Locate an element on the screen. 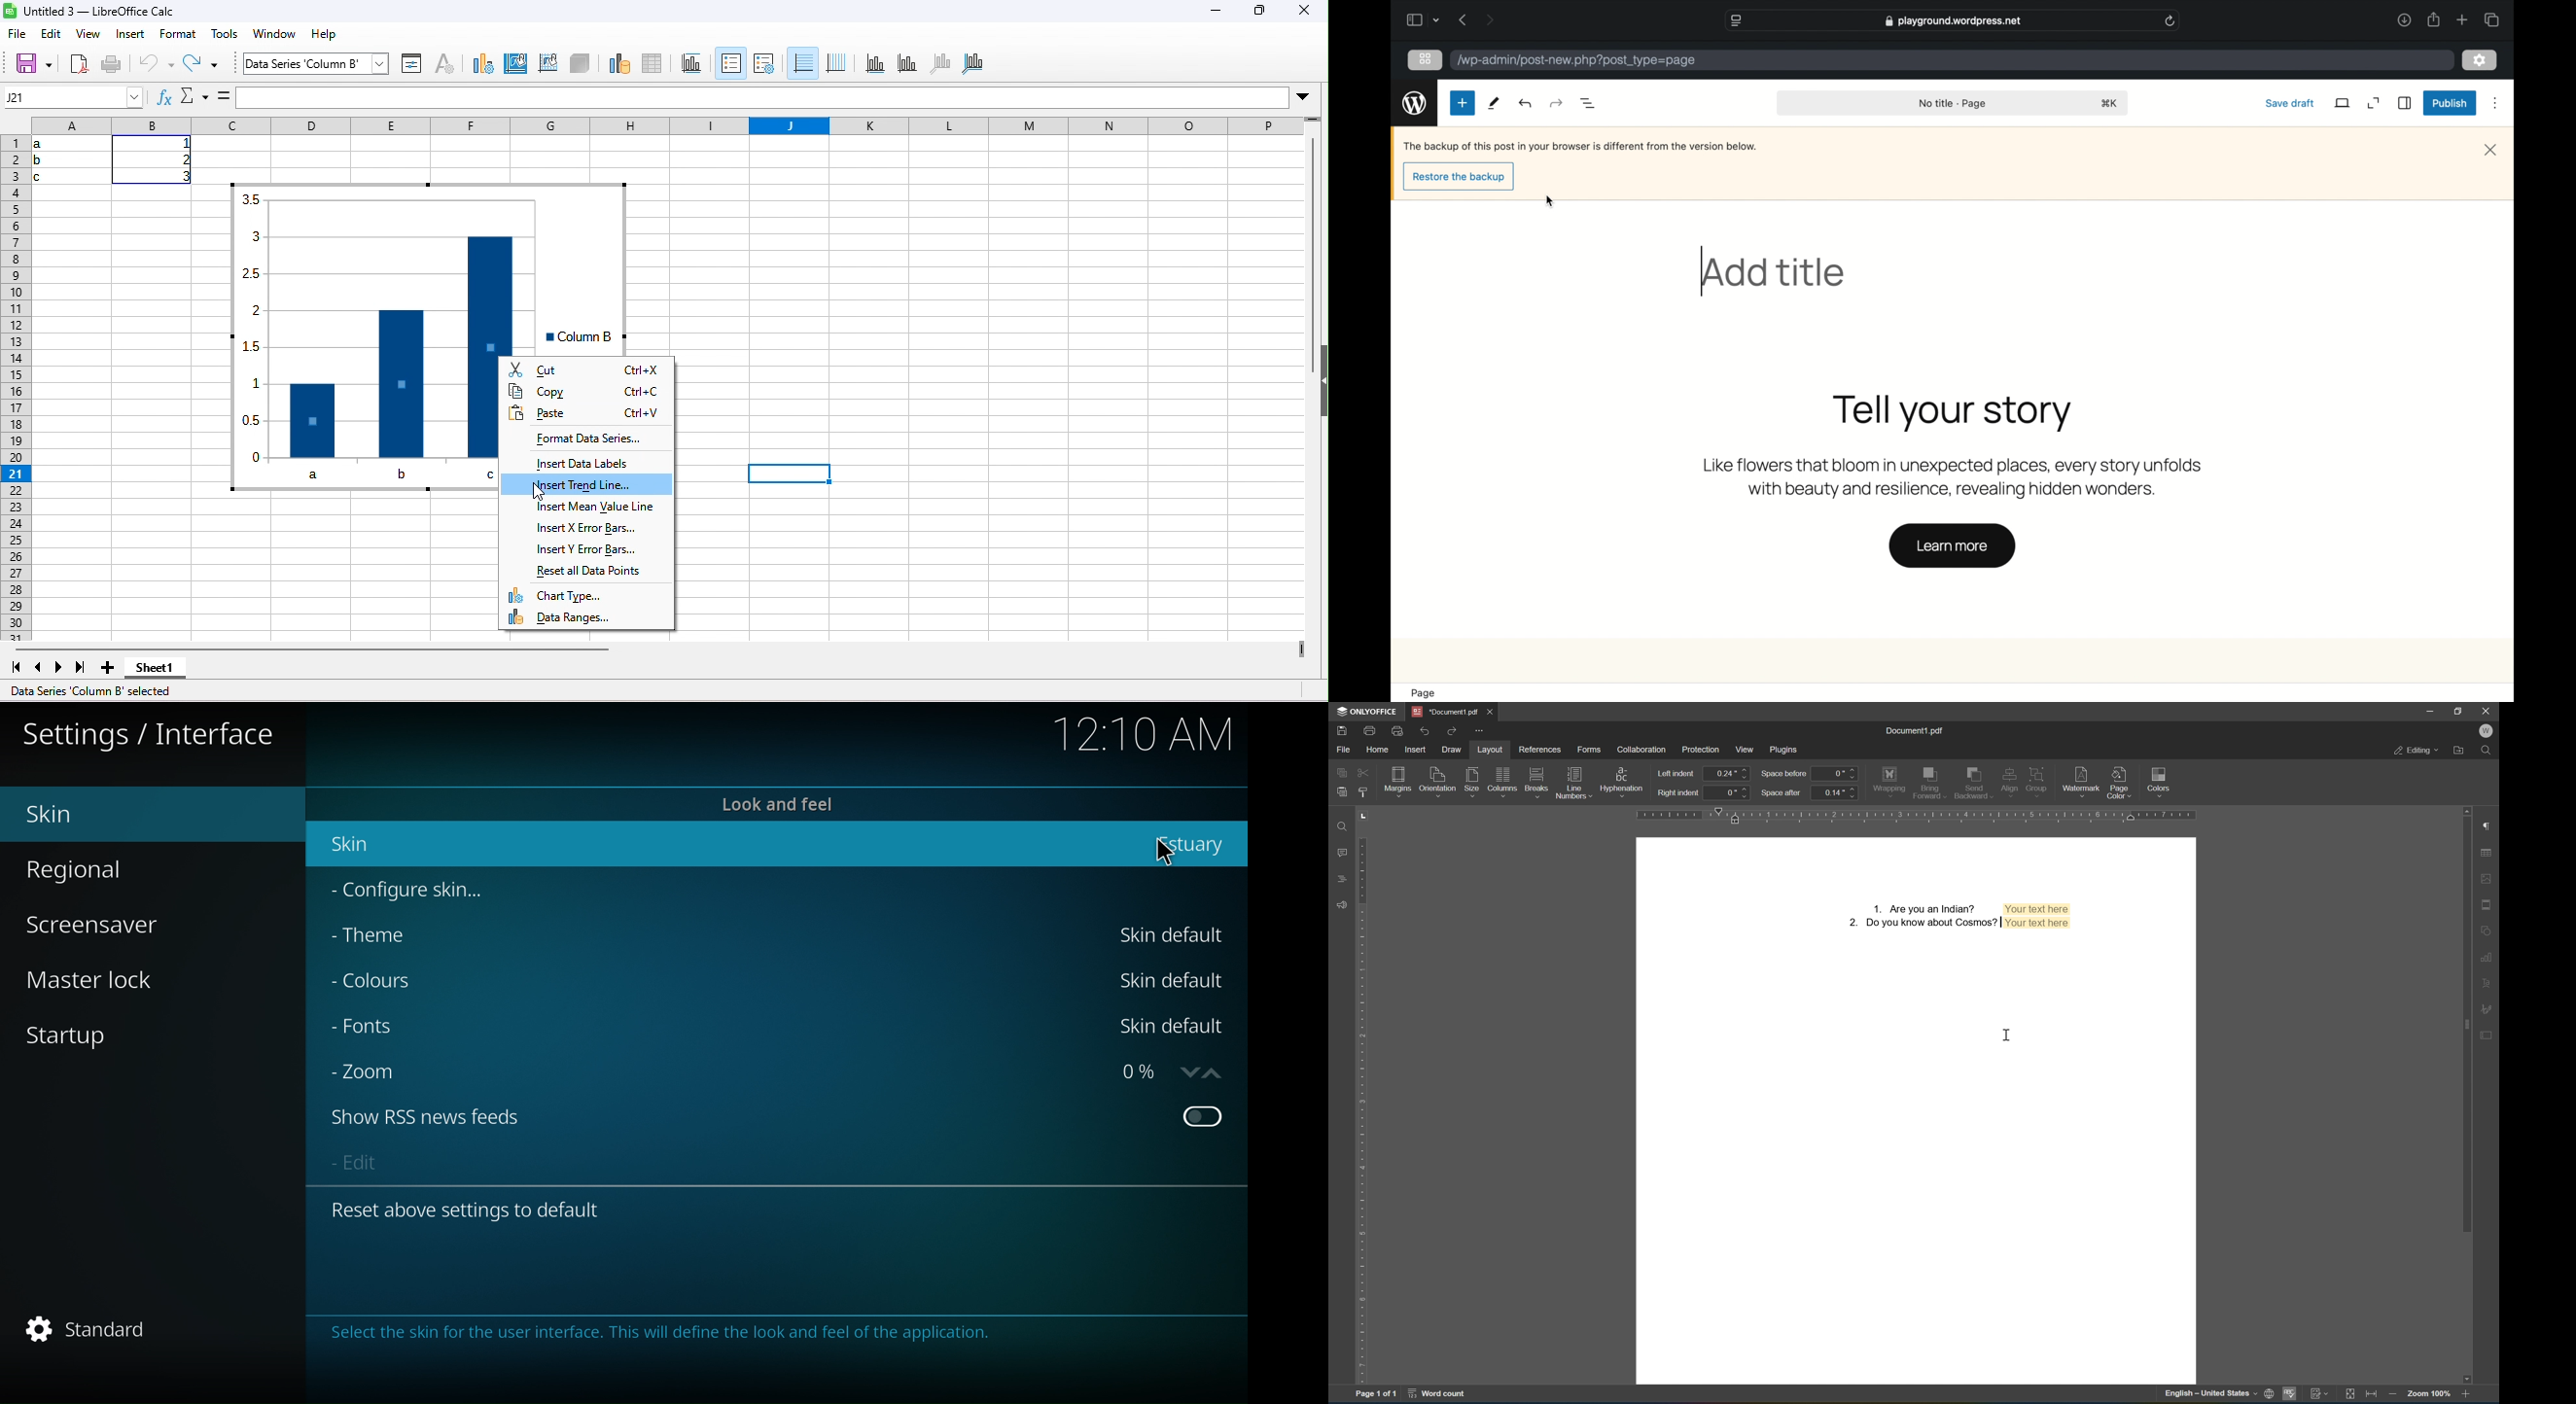 This screenshot has width=2576, height=1428. chart type is located at coordinates (576, 597).